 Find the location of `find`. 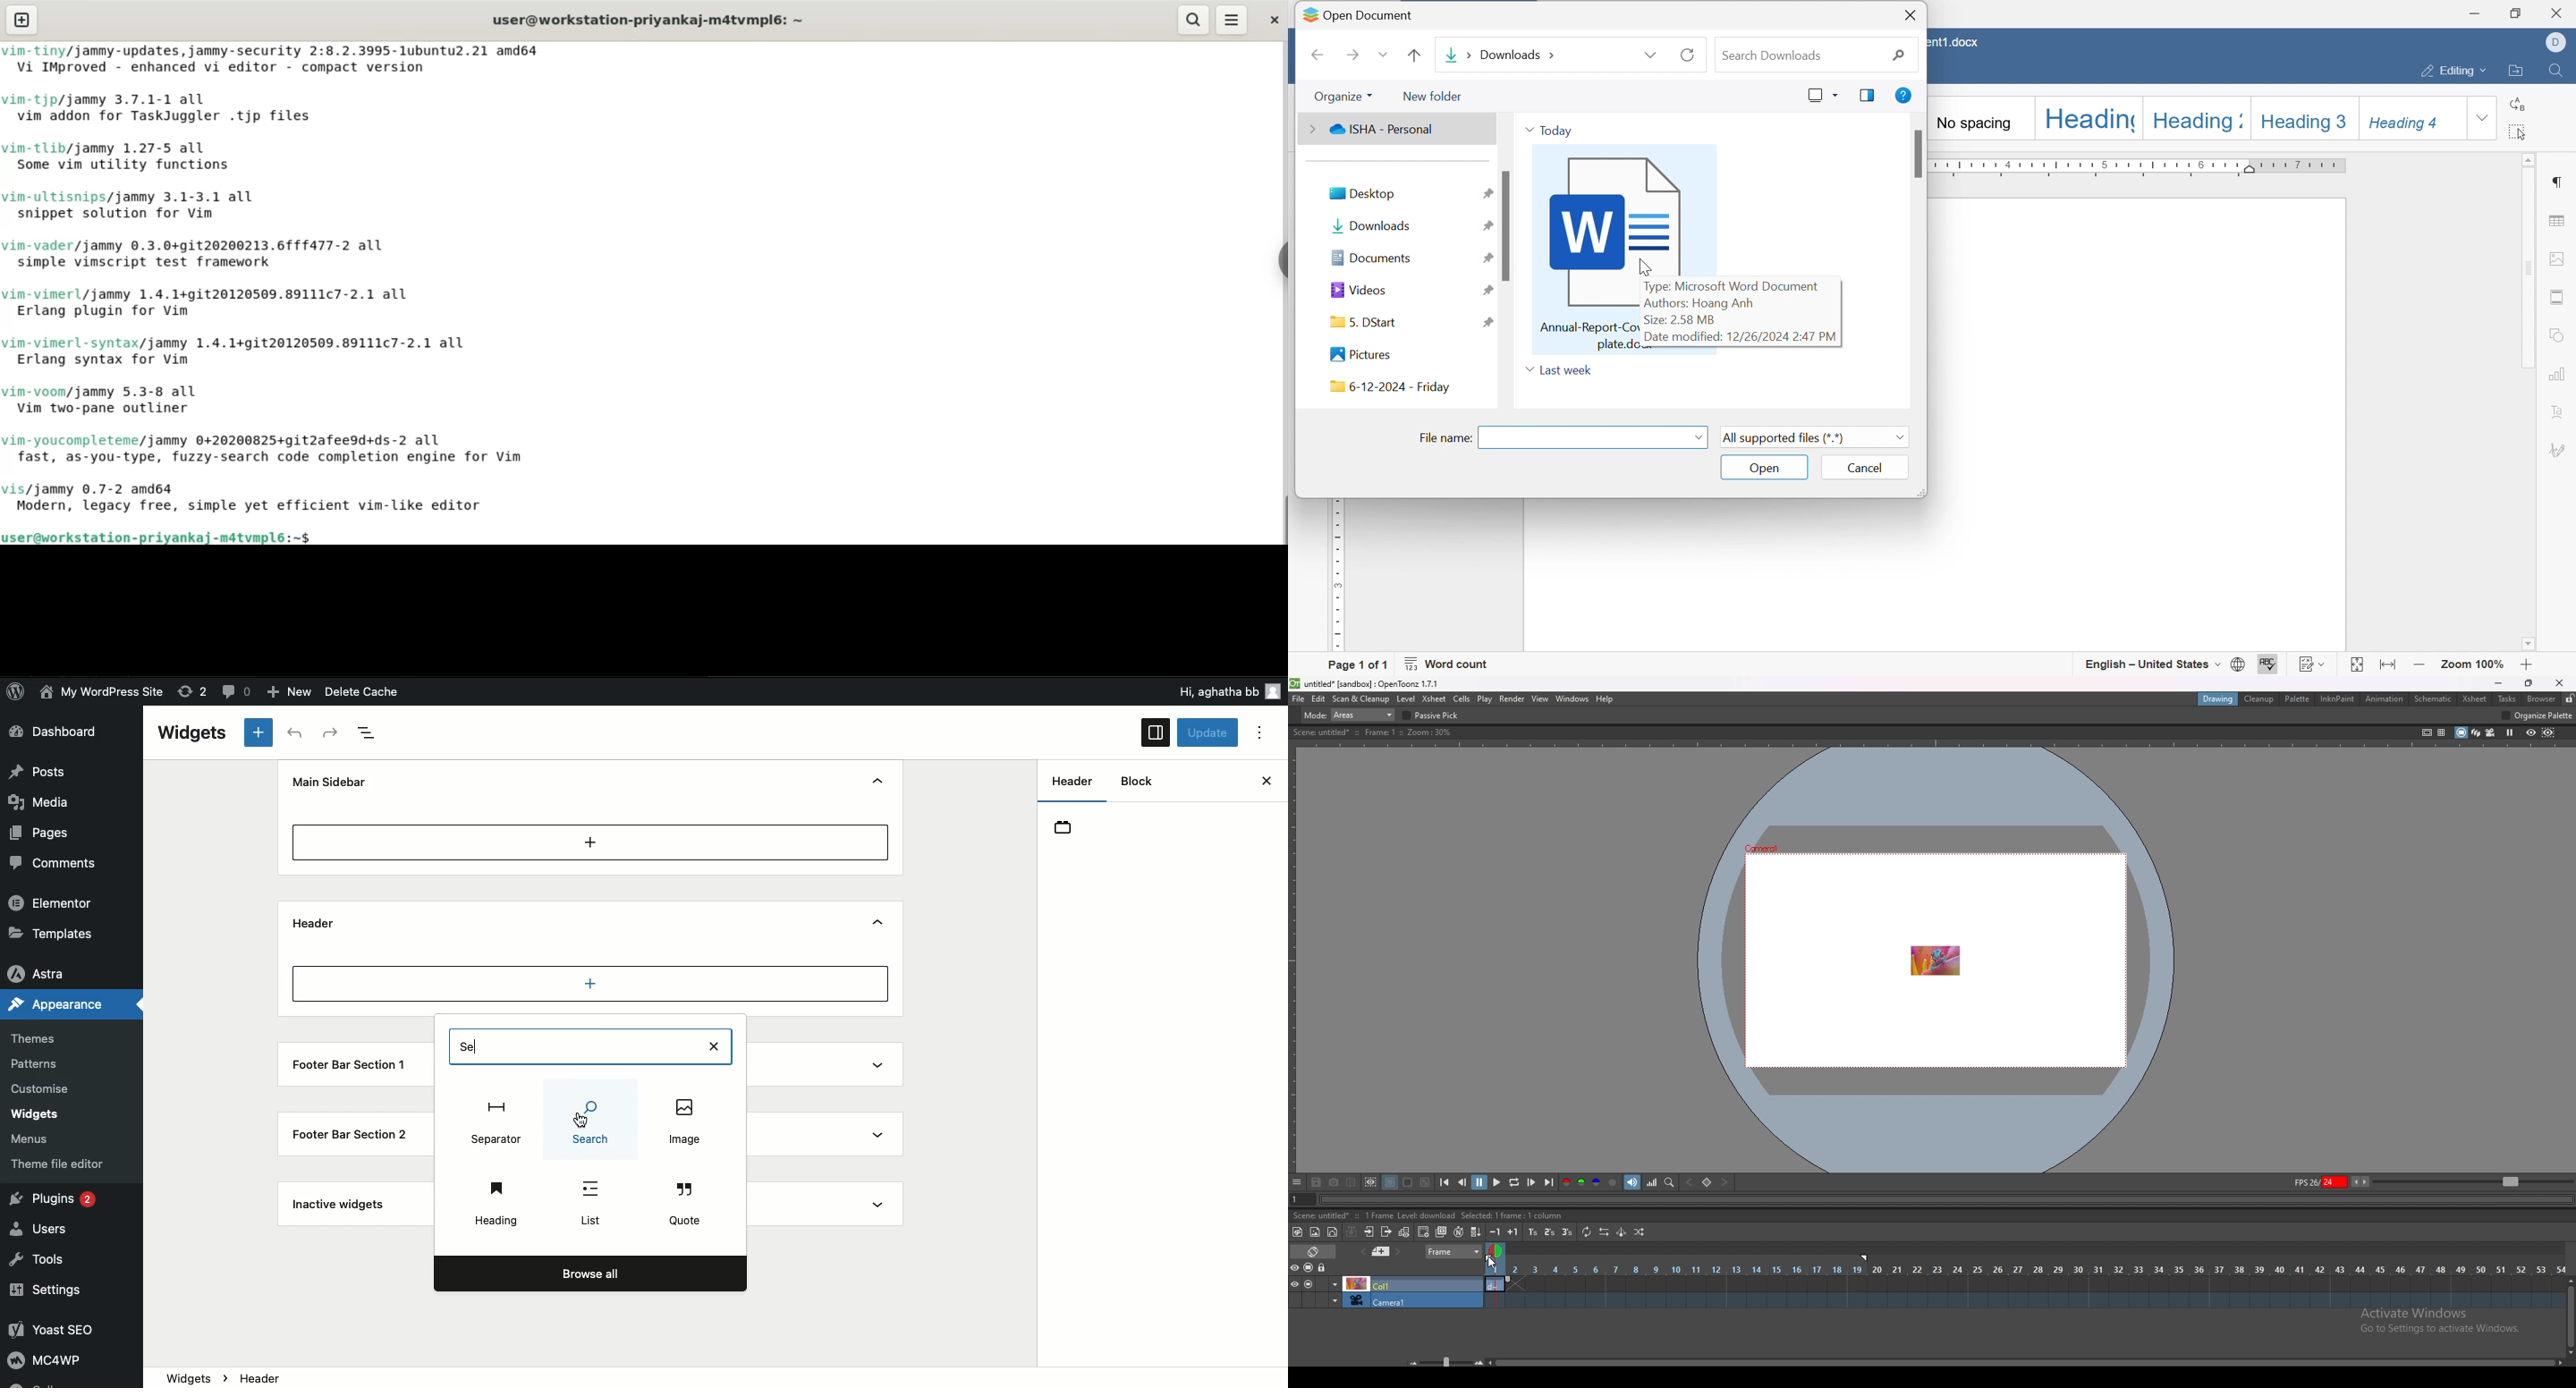

find is located at coordinates (2558, 72).